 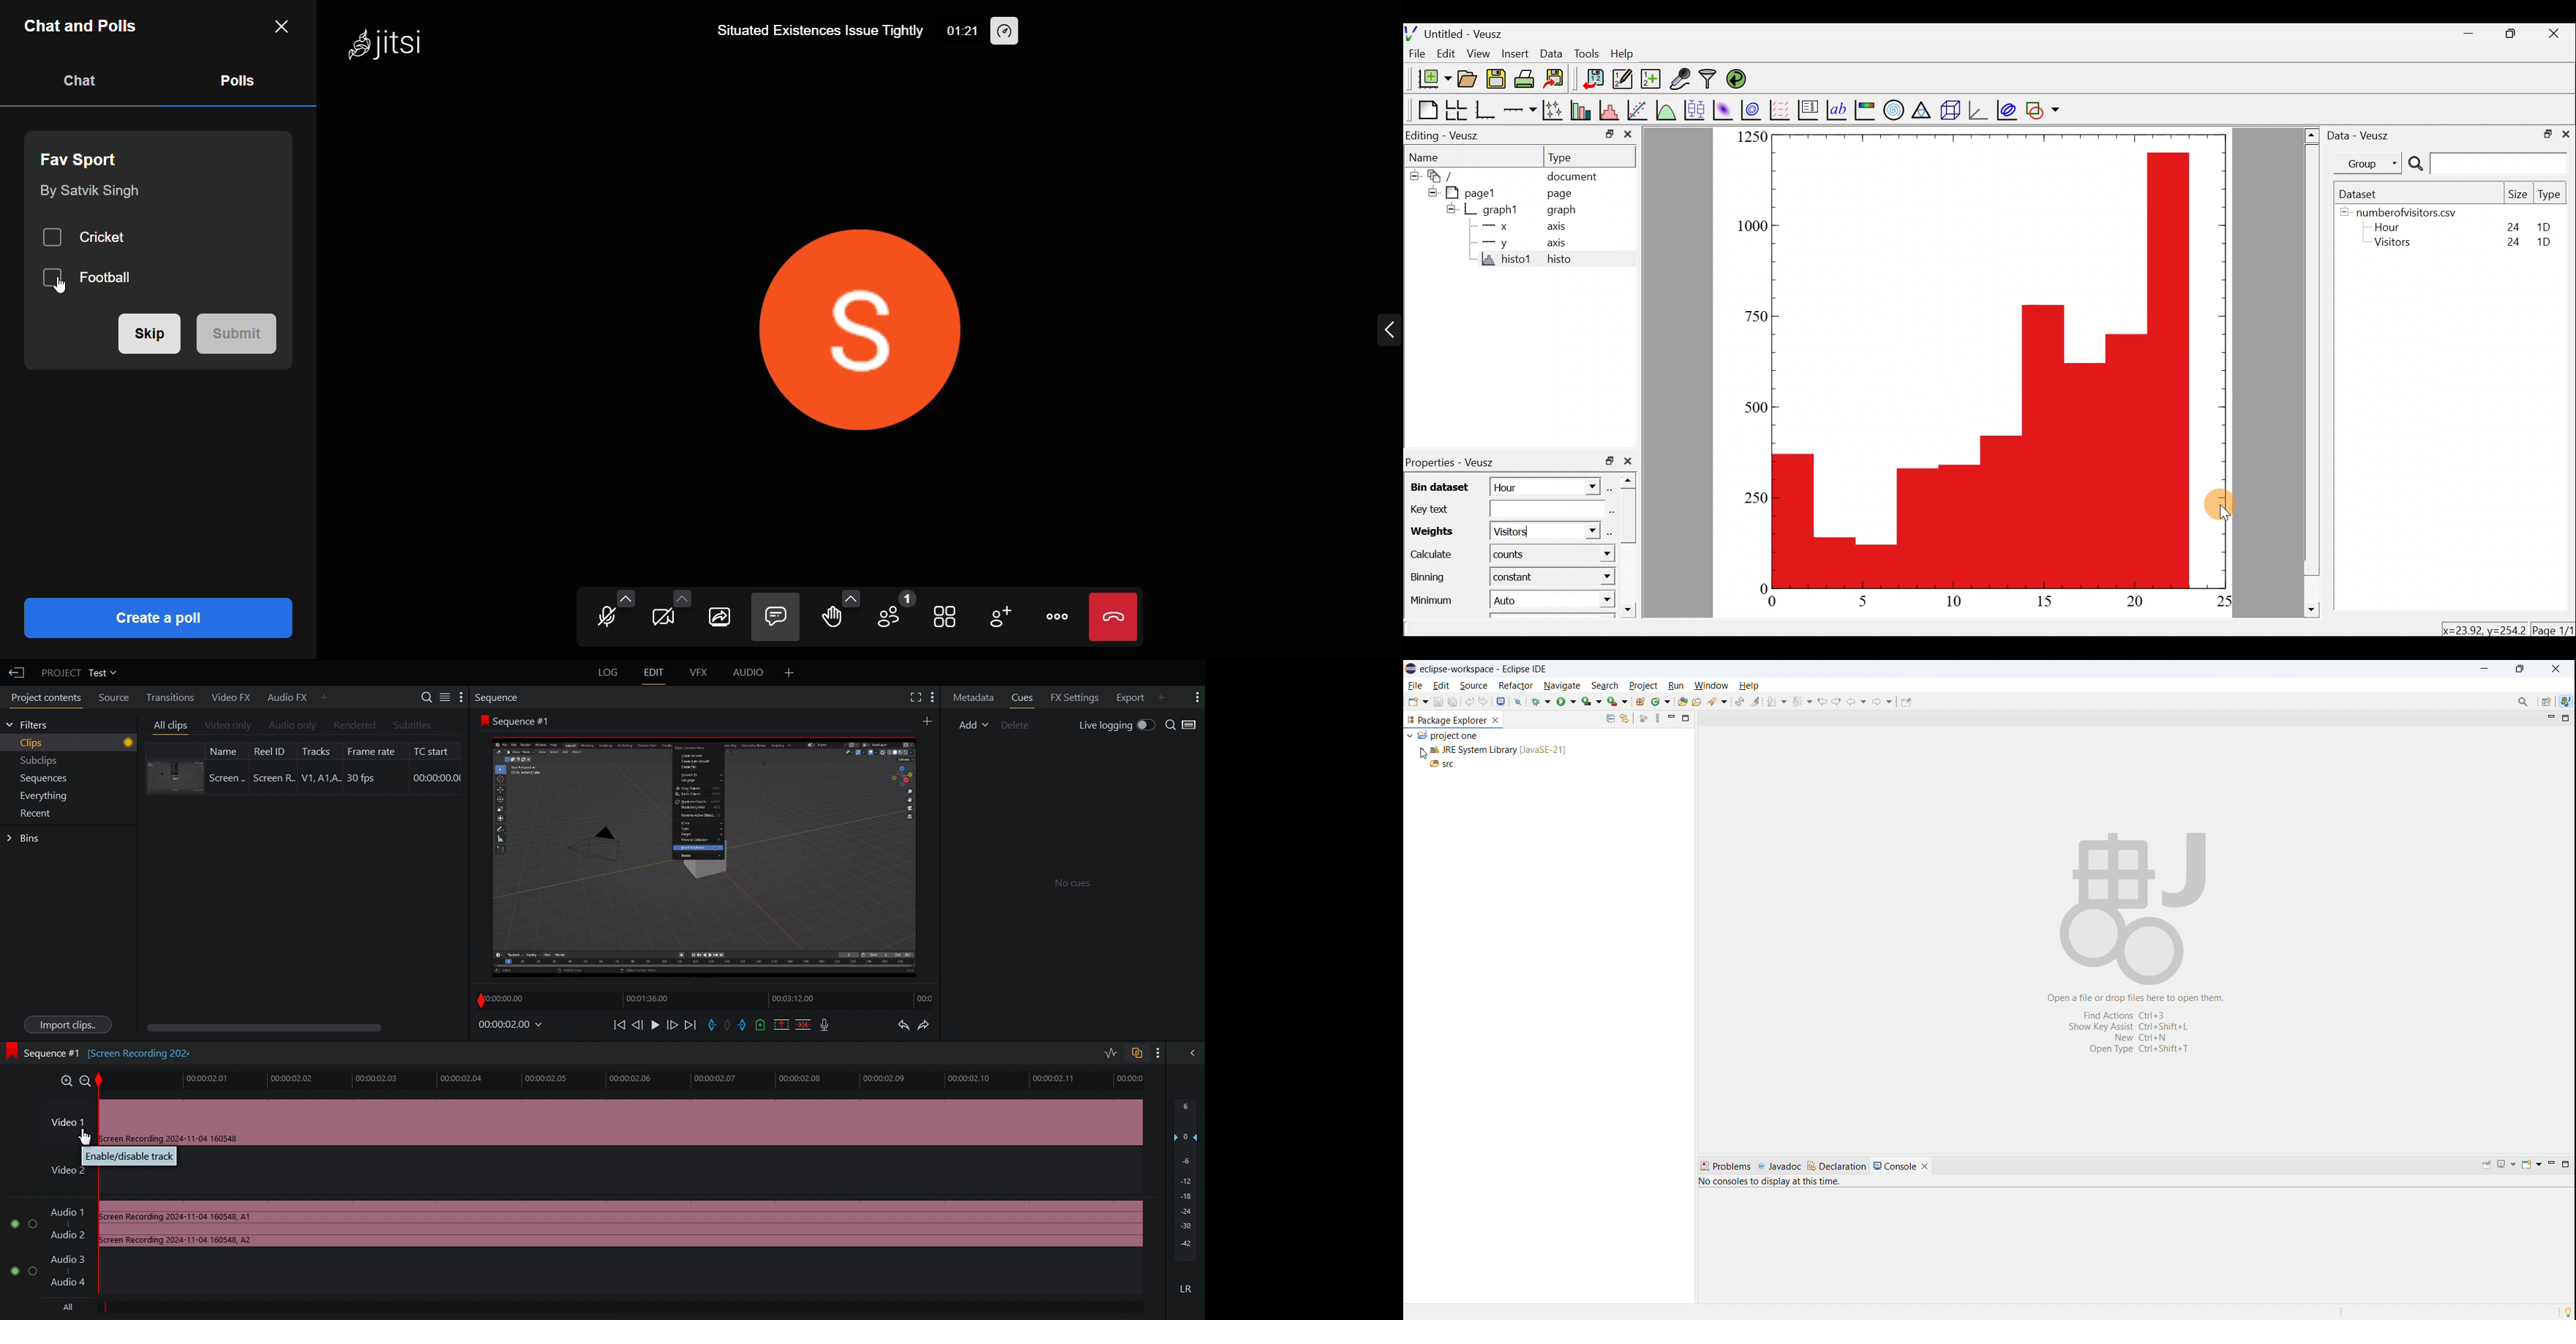 What do you see at coordinates (1022, 698) in the screenshot?
I see `Cues` at bounding box center [1022, 698].